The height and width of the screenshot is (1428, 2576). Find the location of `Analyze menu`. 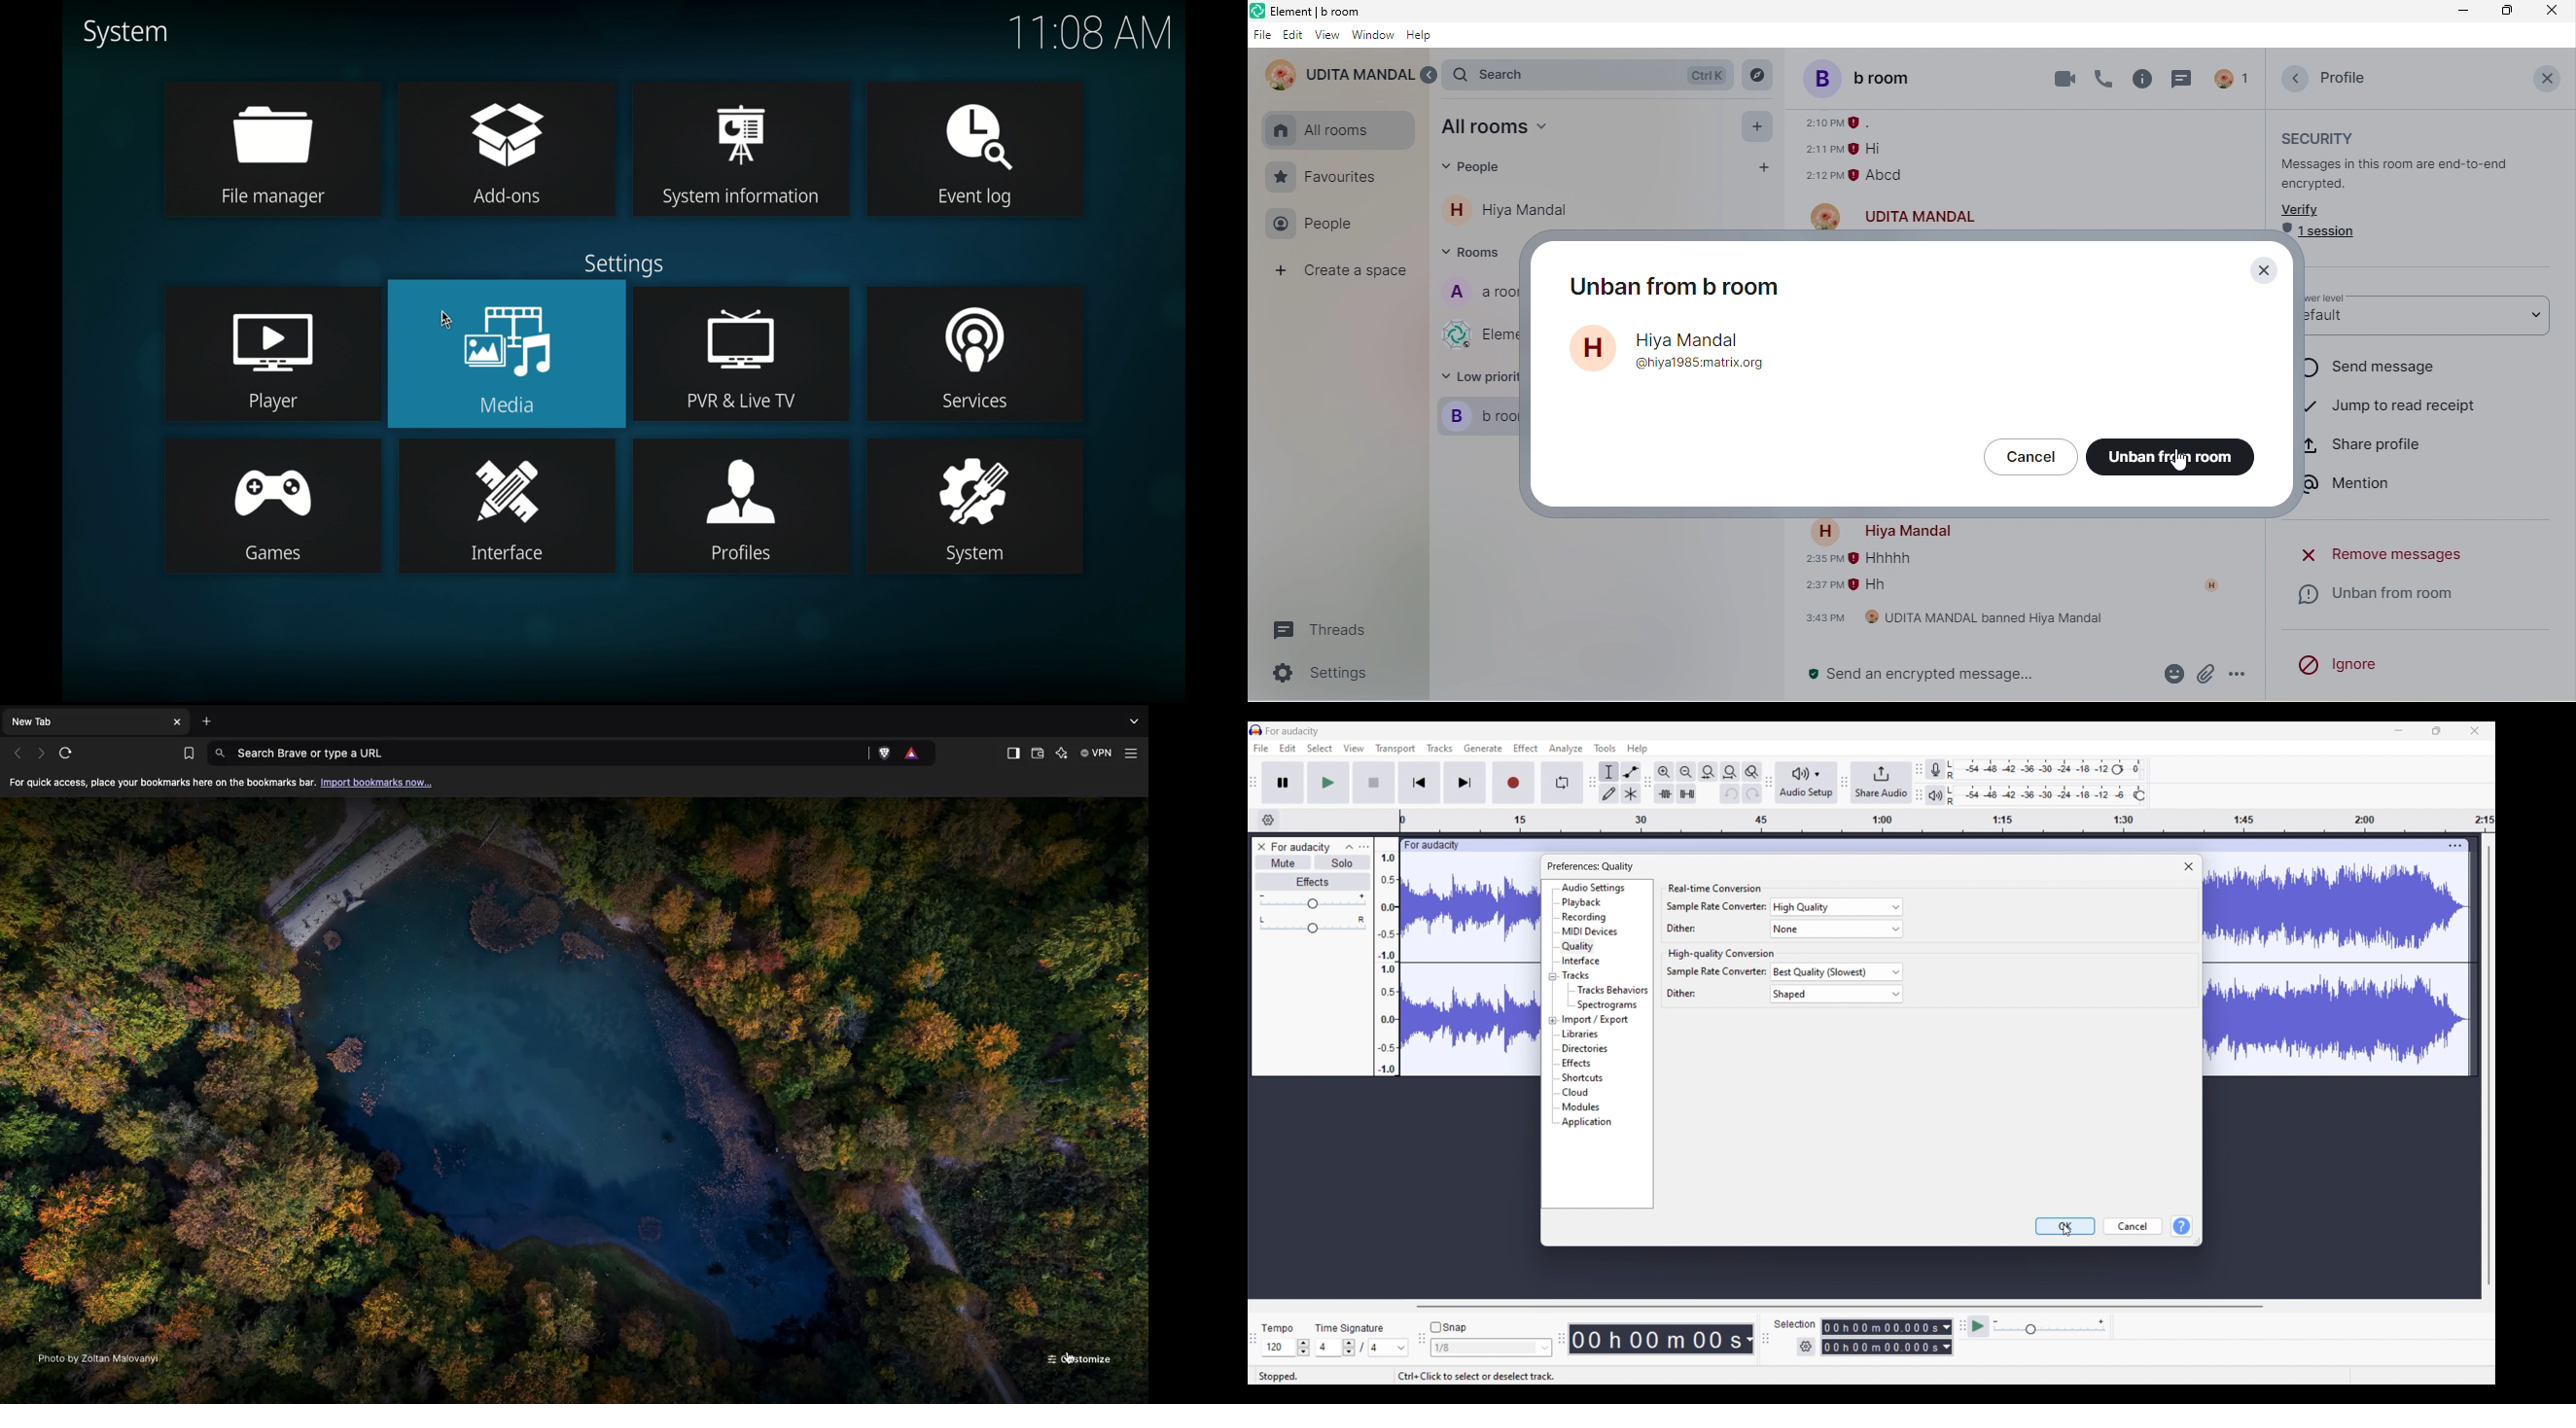

Analyze menu is located at coordinates (1566, 749).